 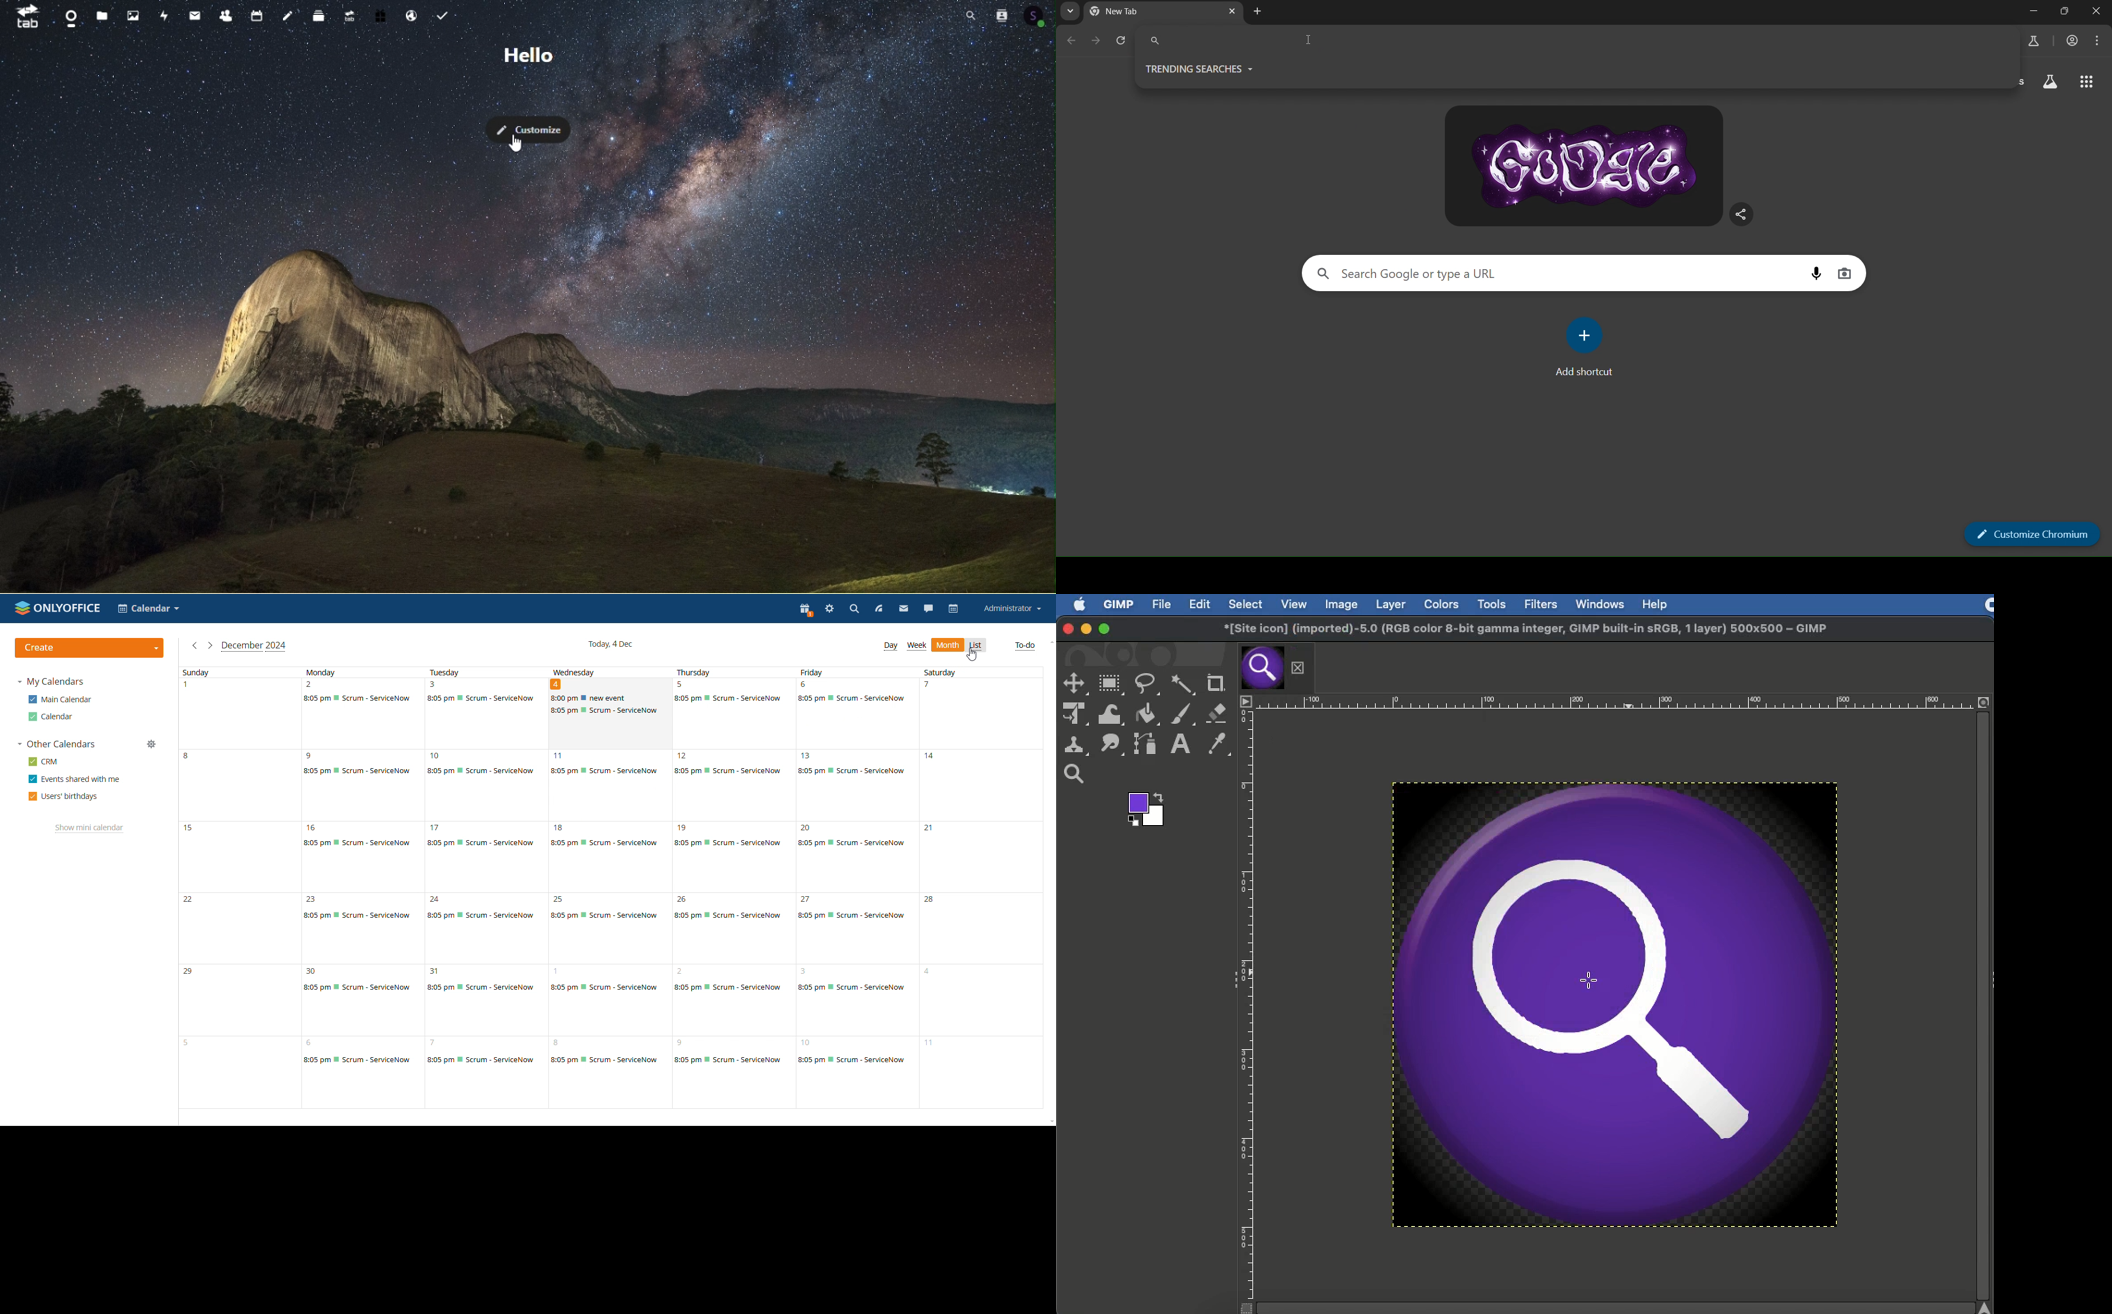 What do you see at coordinates (727, 698) in the screenshot?
I see `8:05 pm  Scrum - ServiceNow` at bounding box center [727, 698].